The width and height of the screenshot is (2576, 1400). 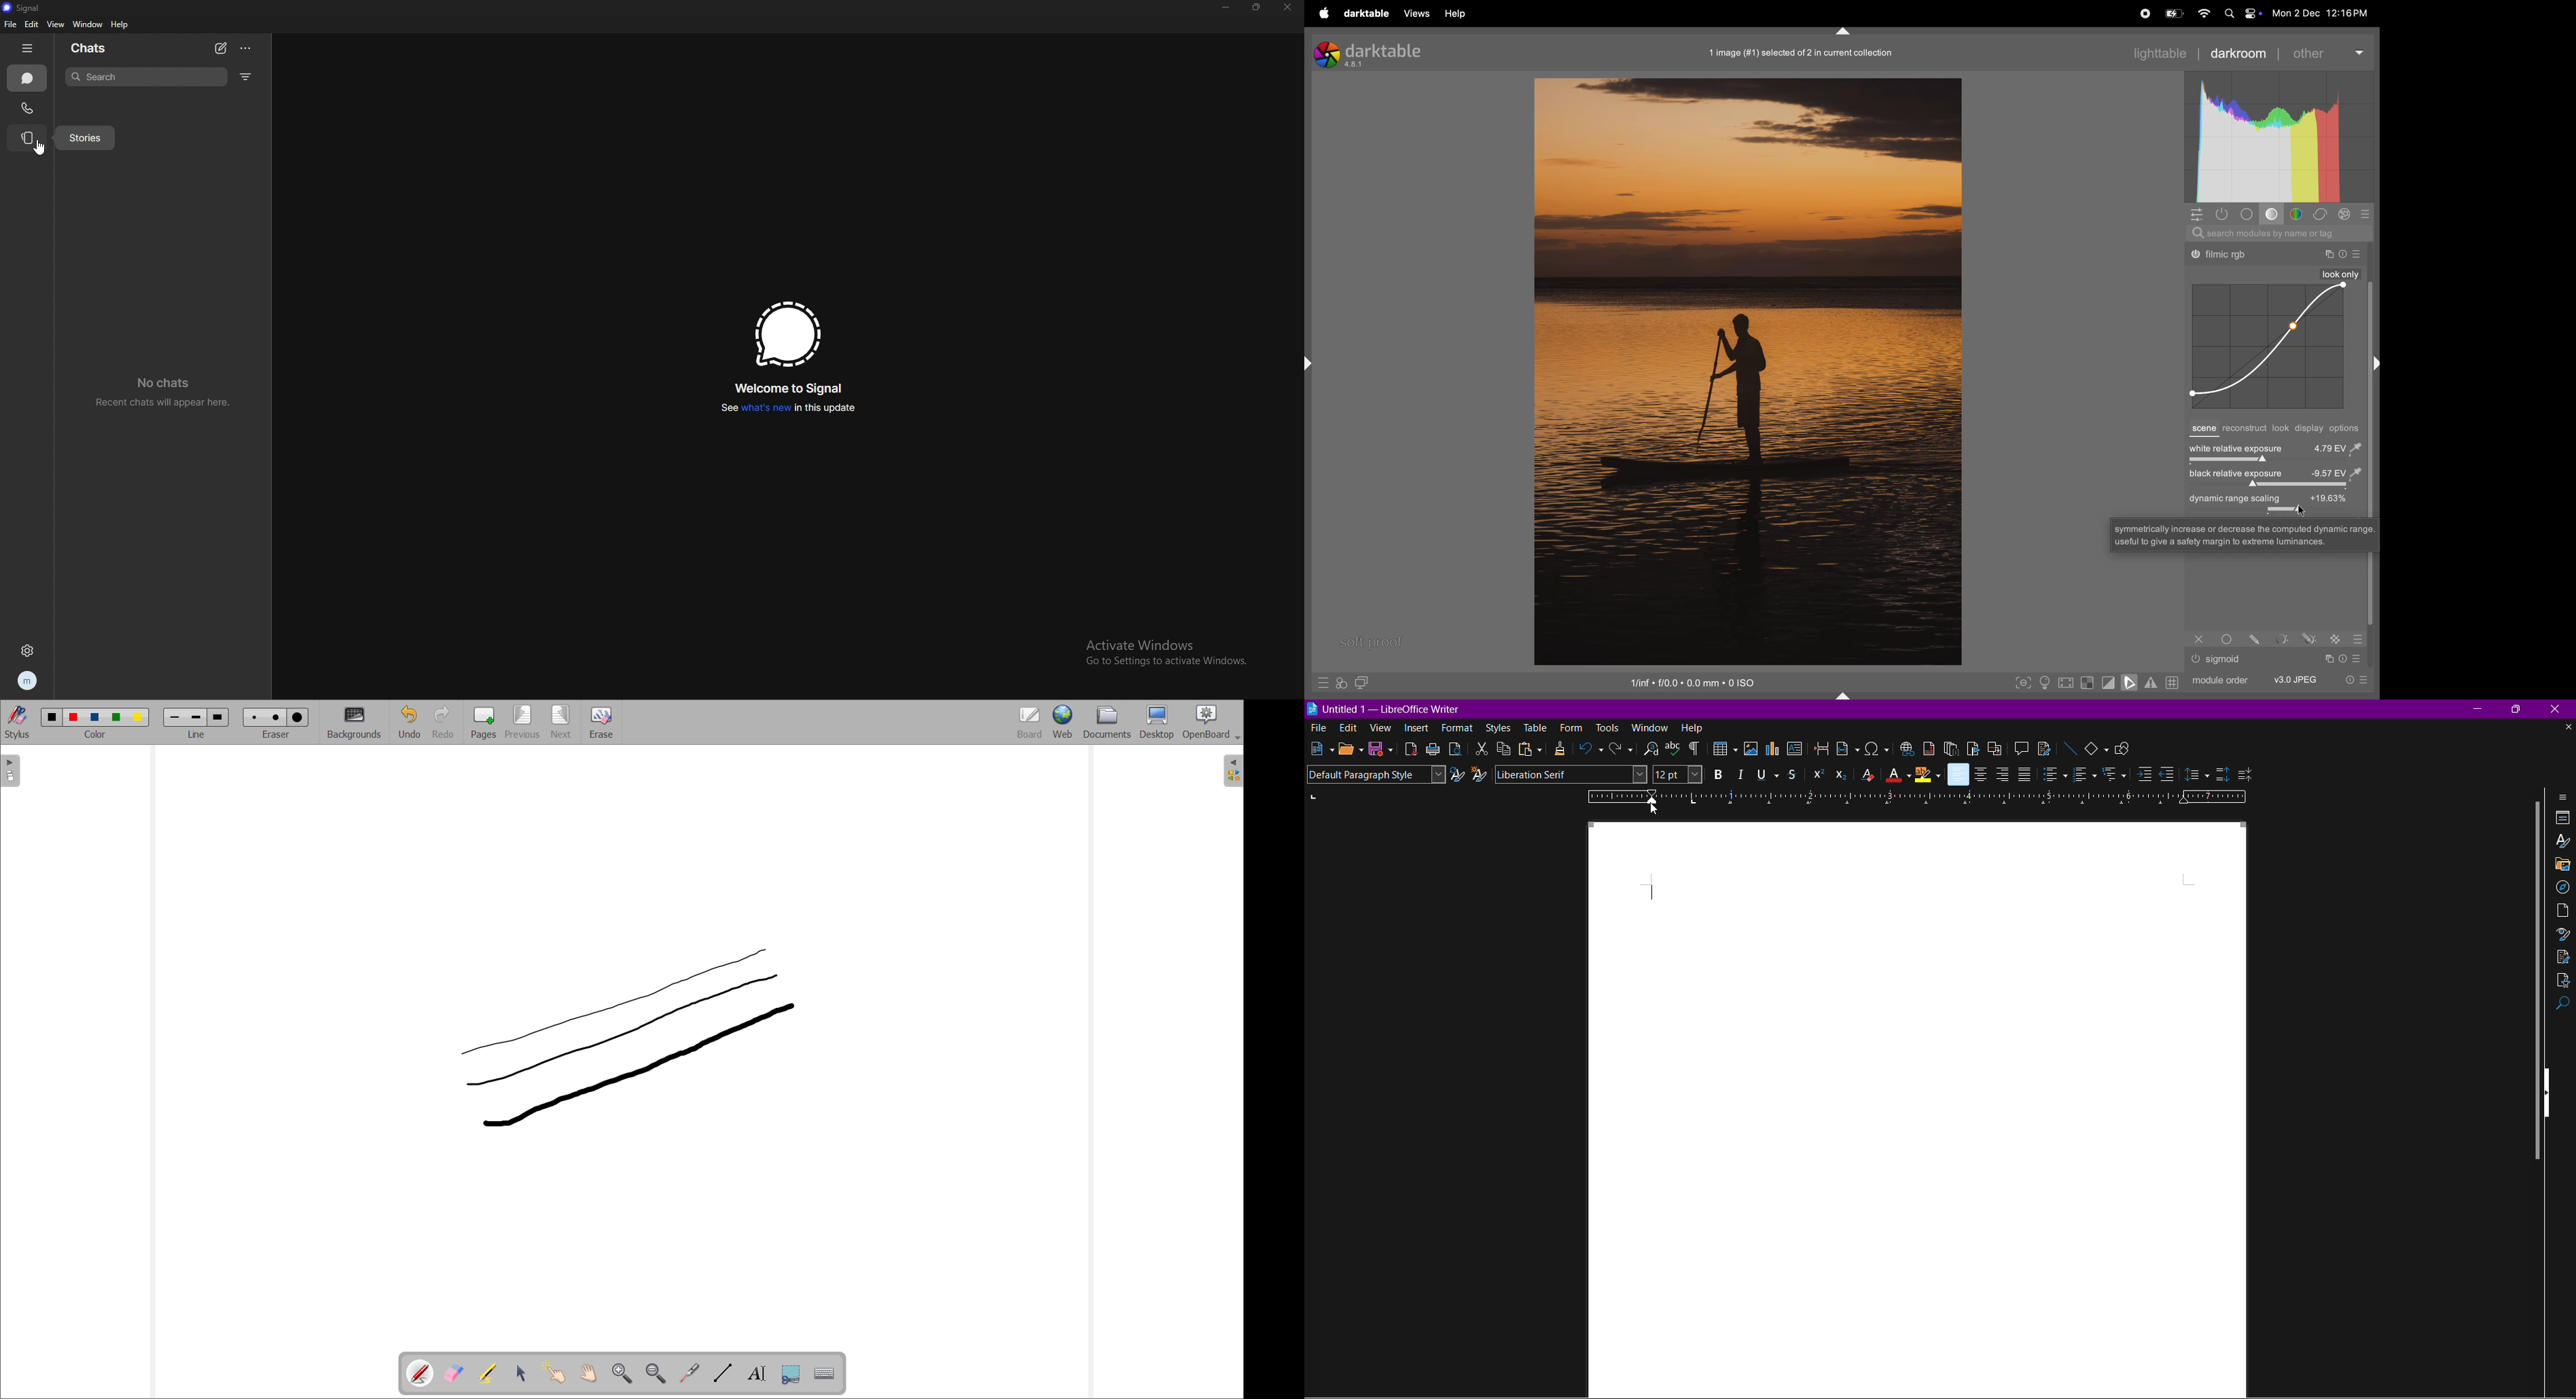 I want to click on cursor, so click(x=1655, y=810).